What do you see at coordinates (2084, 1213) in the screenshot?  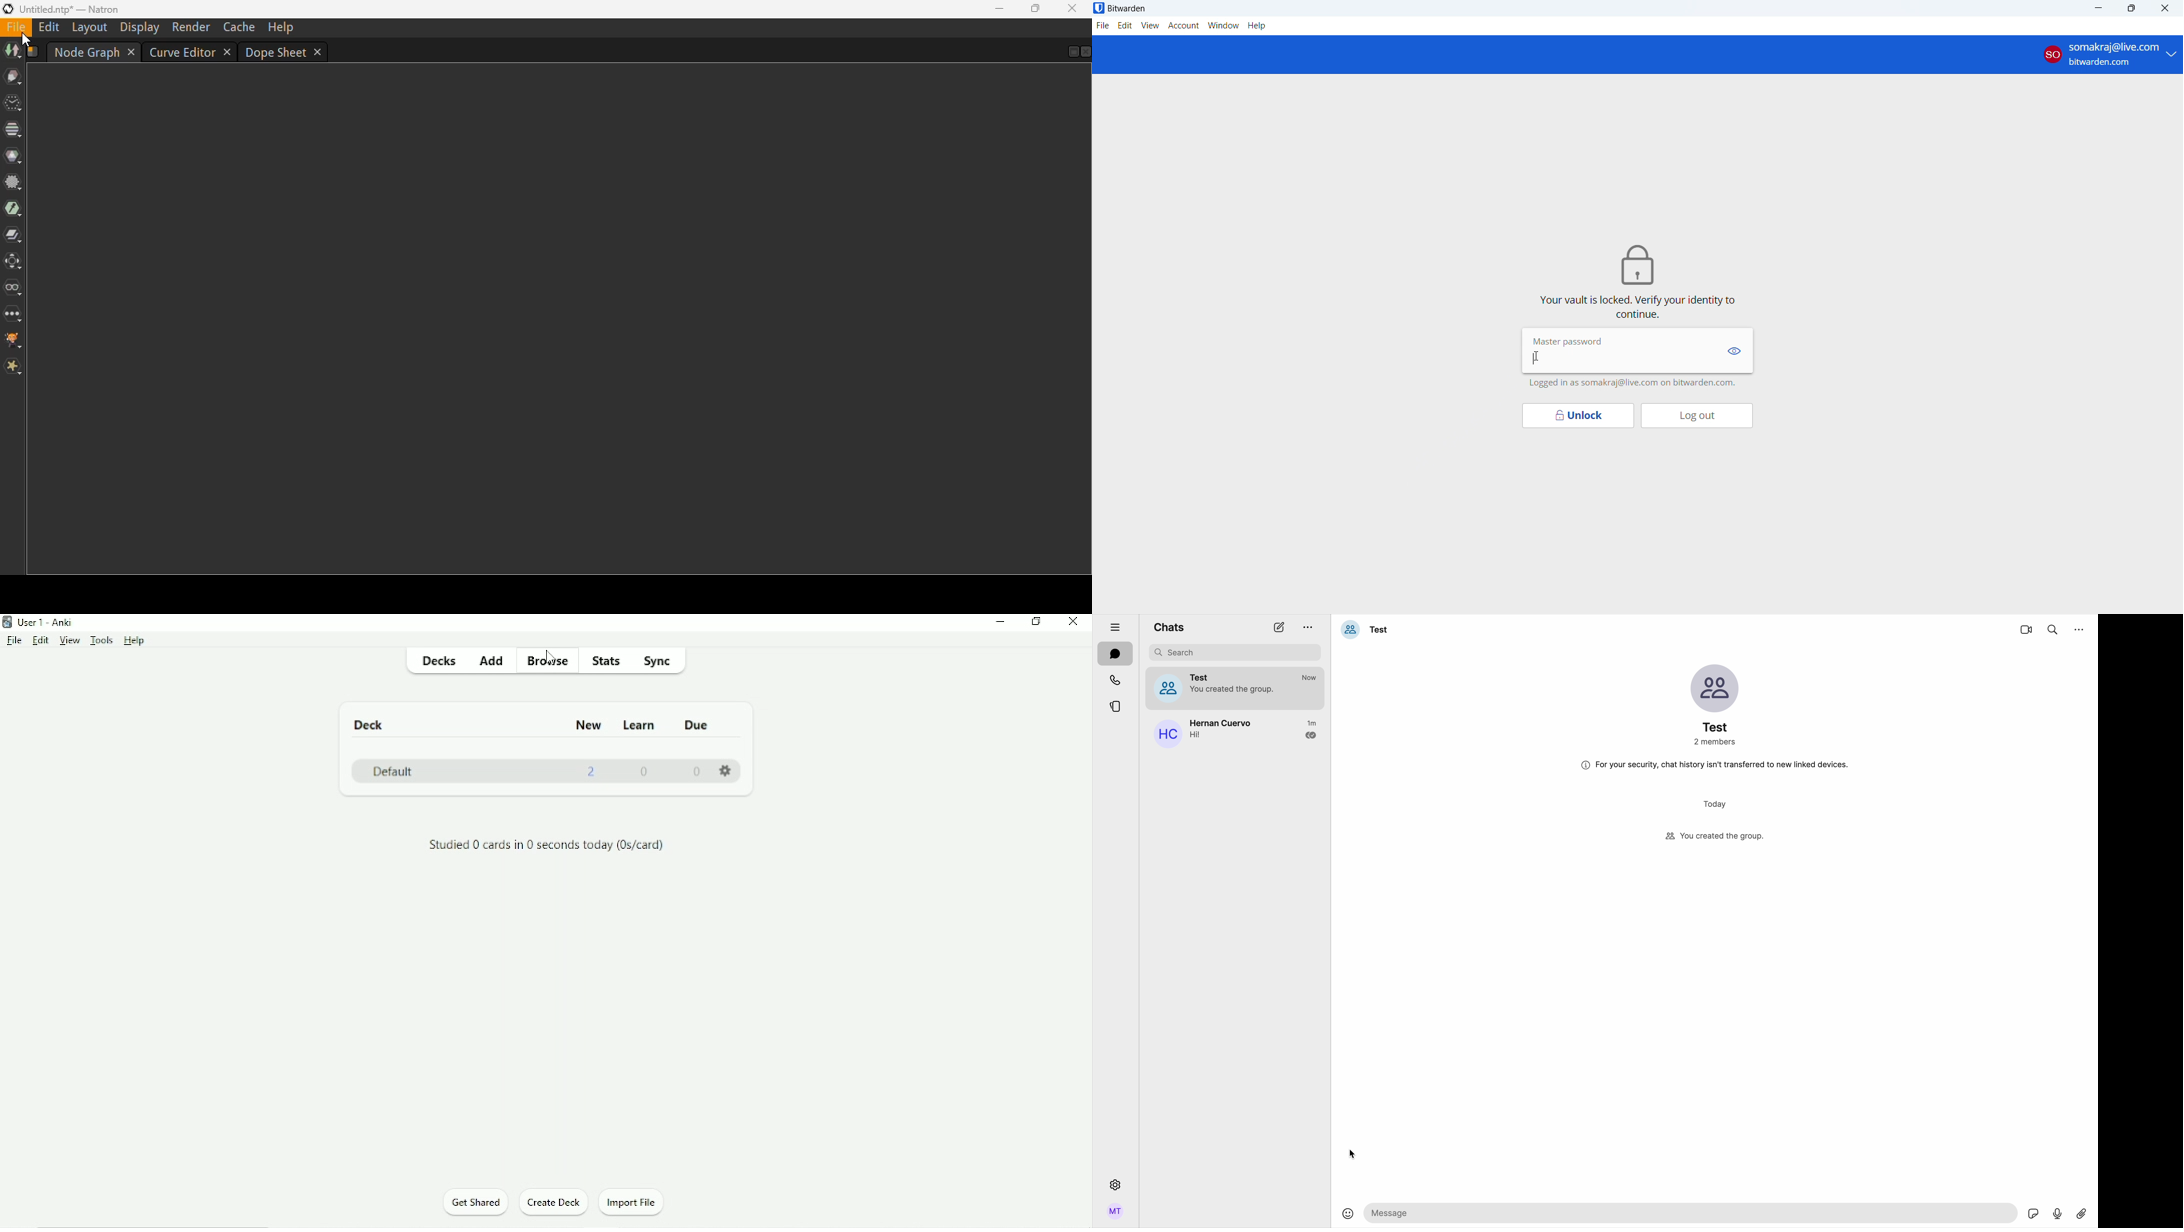 I see `attach file` at bounding box center [2084, 1213].